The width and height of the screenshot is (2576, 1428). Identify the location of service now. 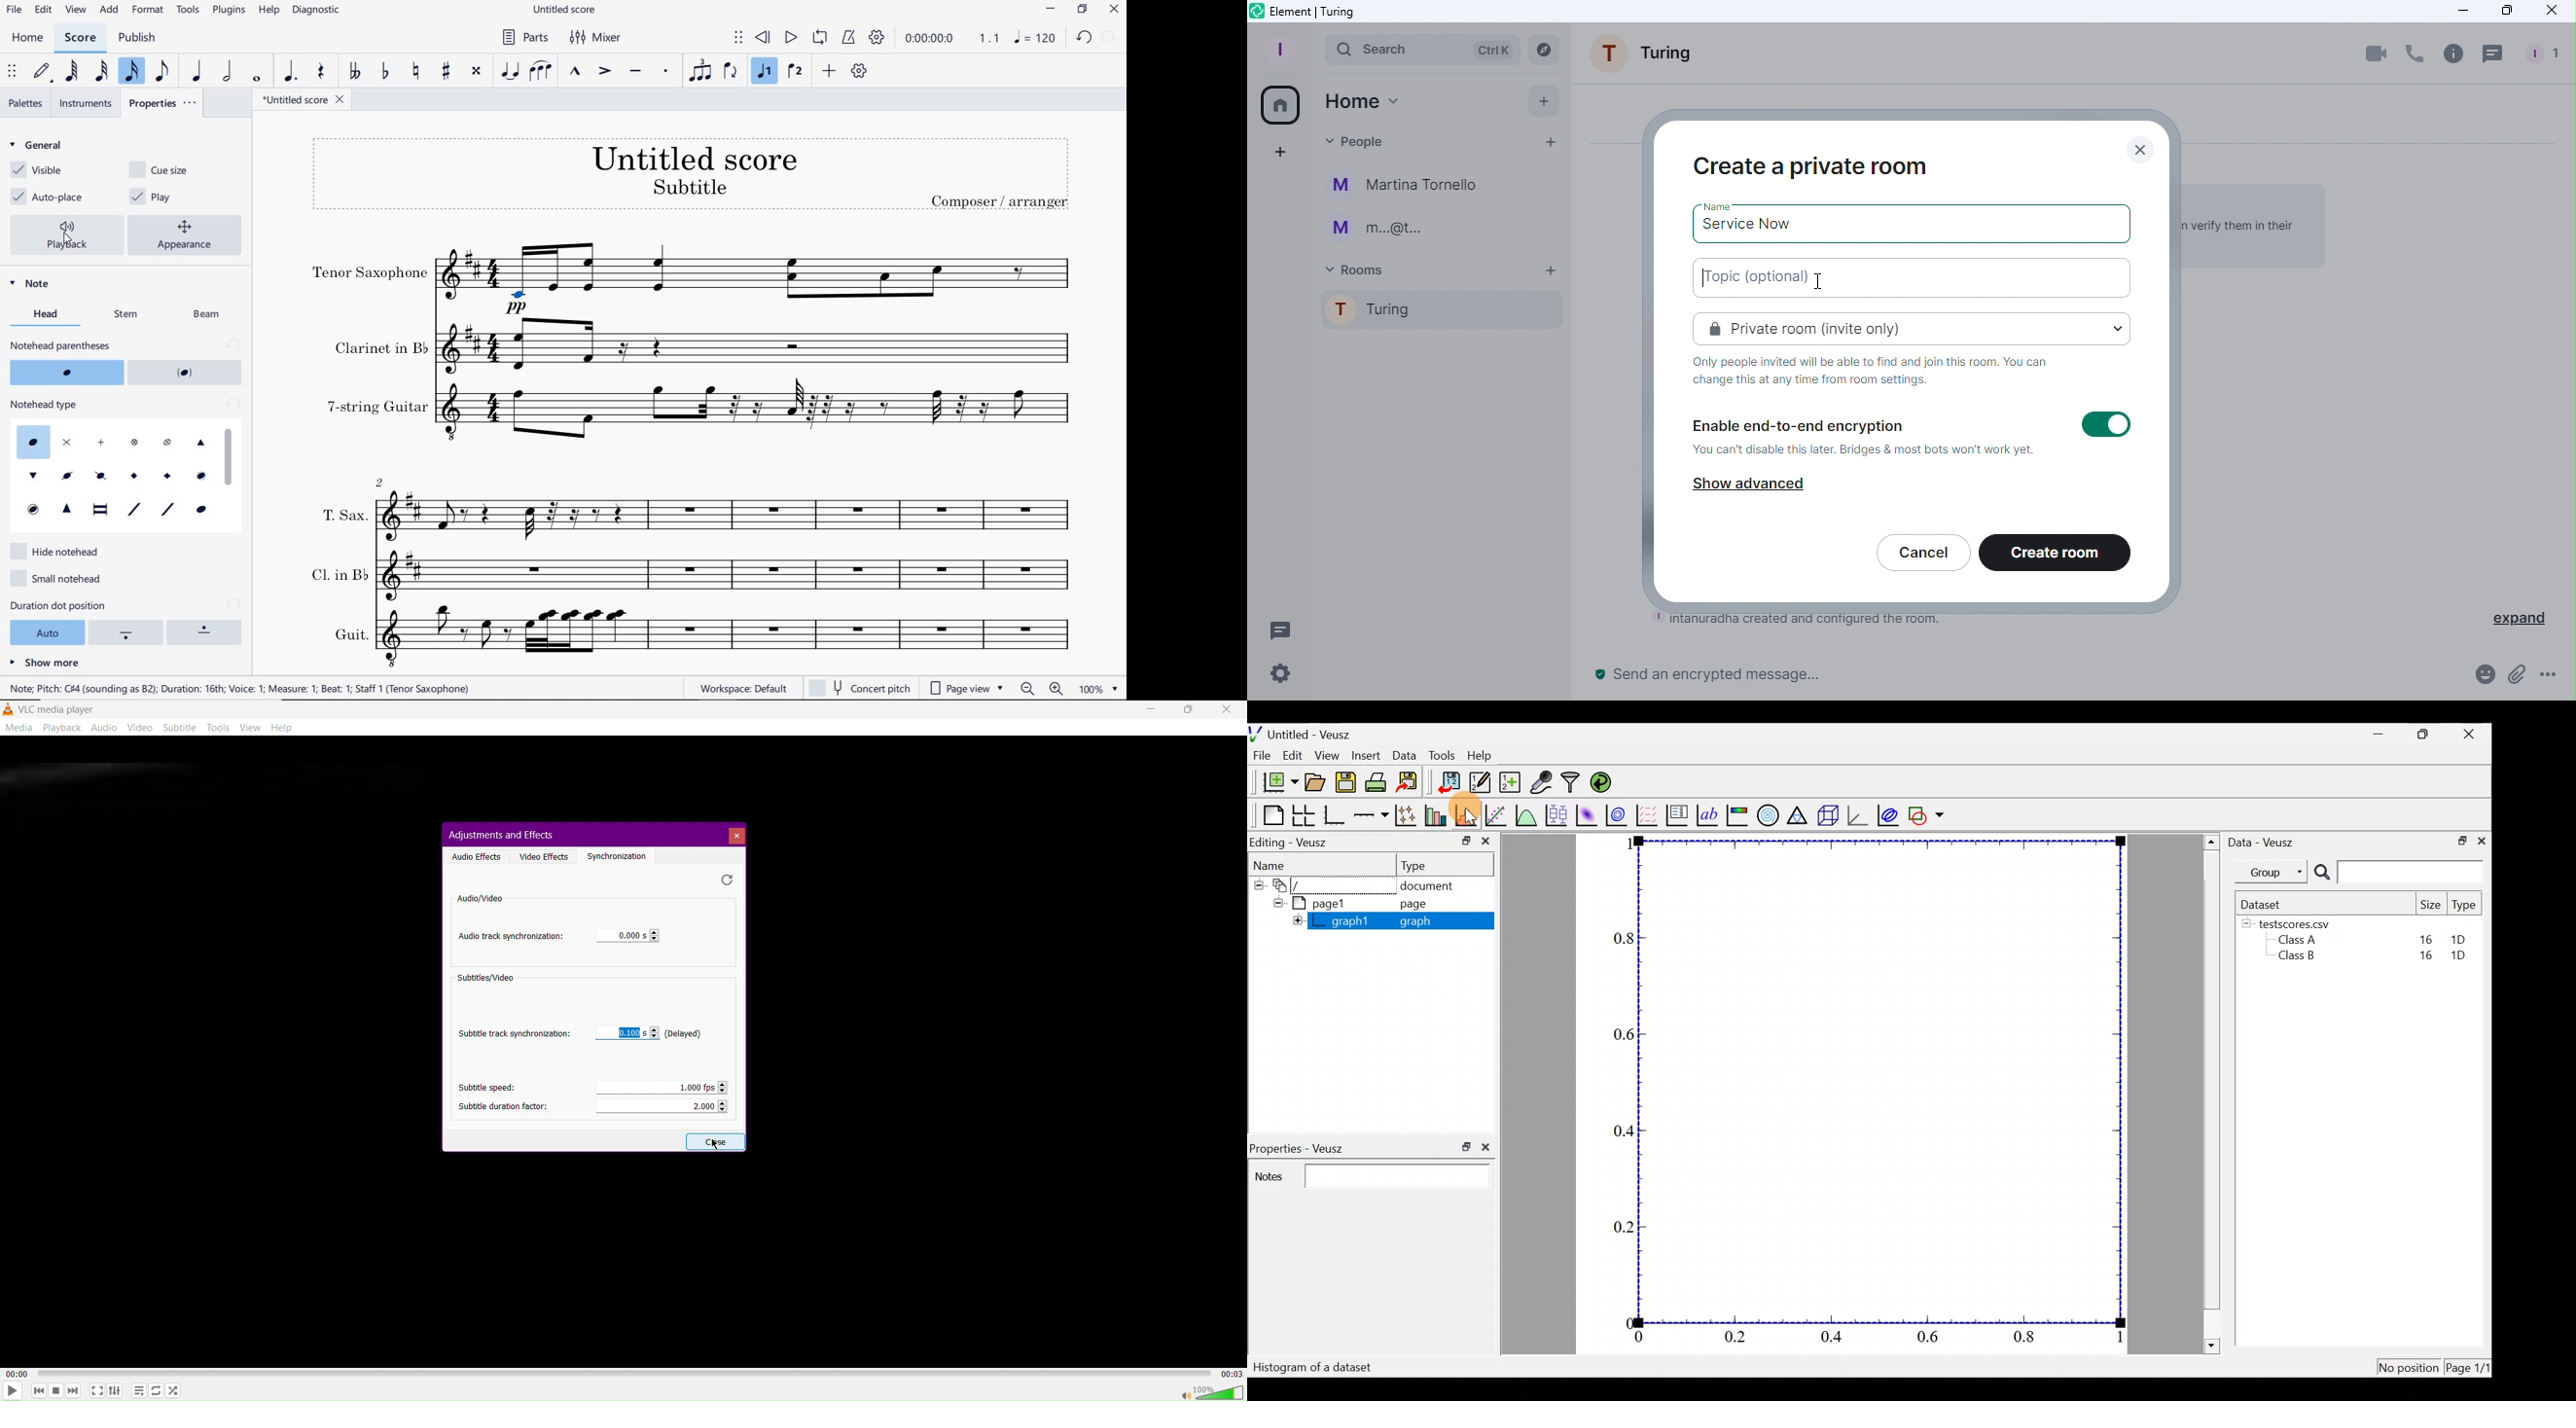
(1774, 230).